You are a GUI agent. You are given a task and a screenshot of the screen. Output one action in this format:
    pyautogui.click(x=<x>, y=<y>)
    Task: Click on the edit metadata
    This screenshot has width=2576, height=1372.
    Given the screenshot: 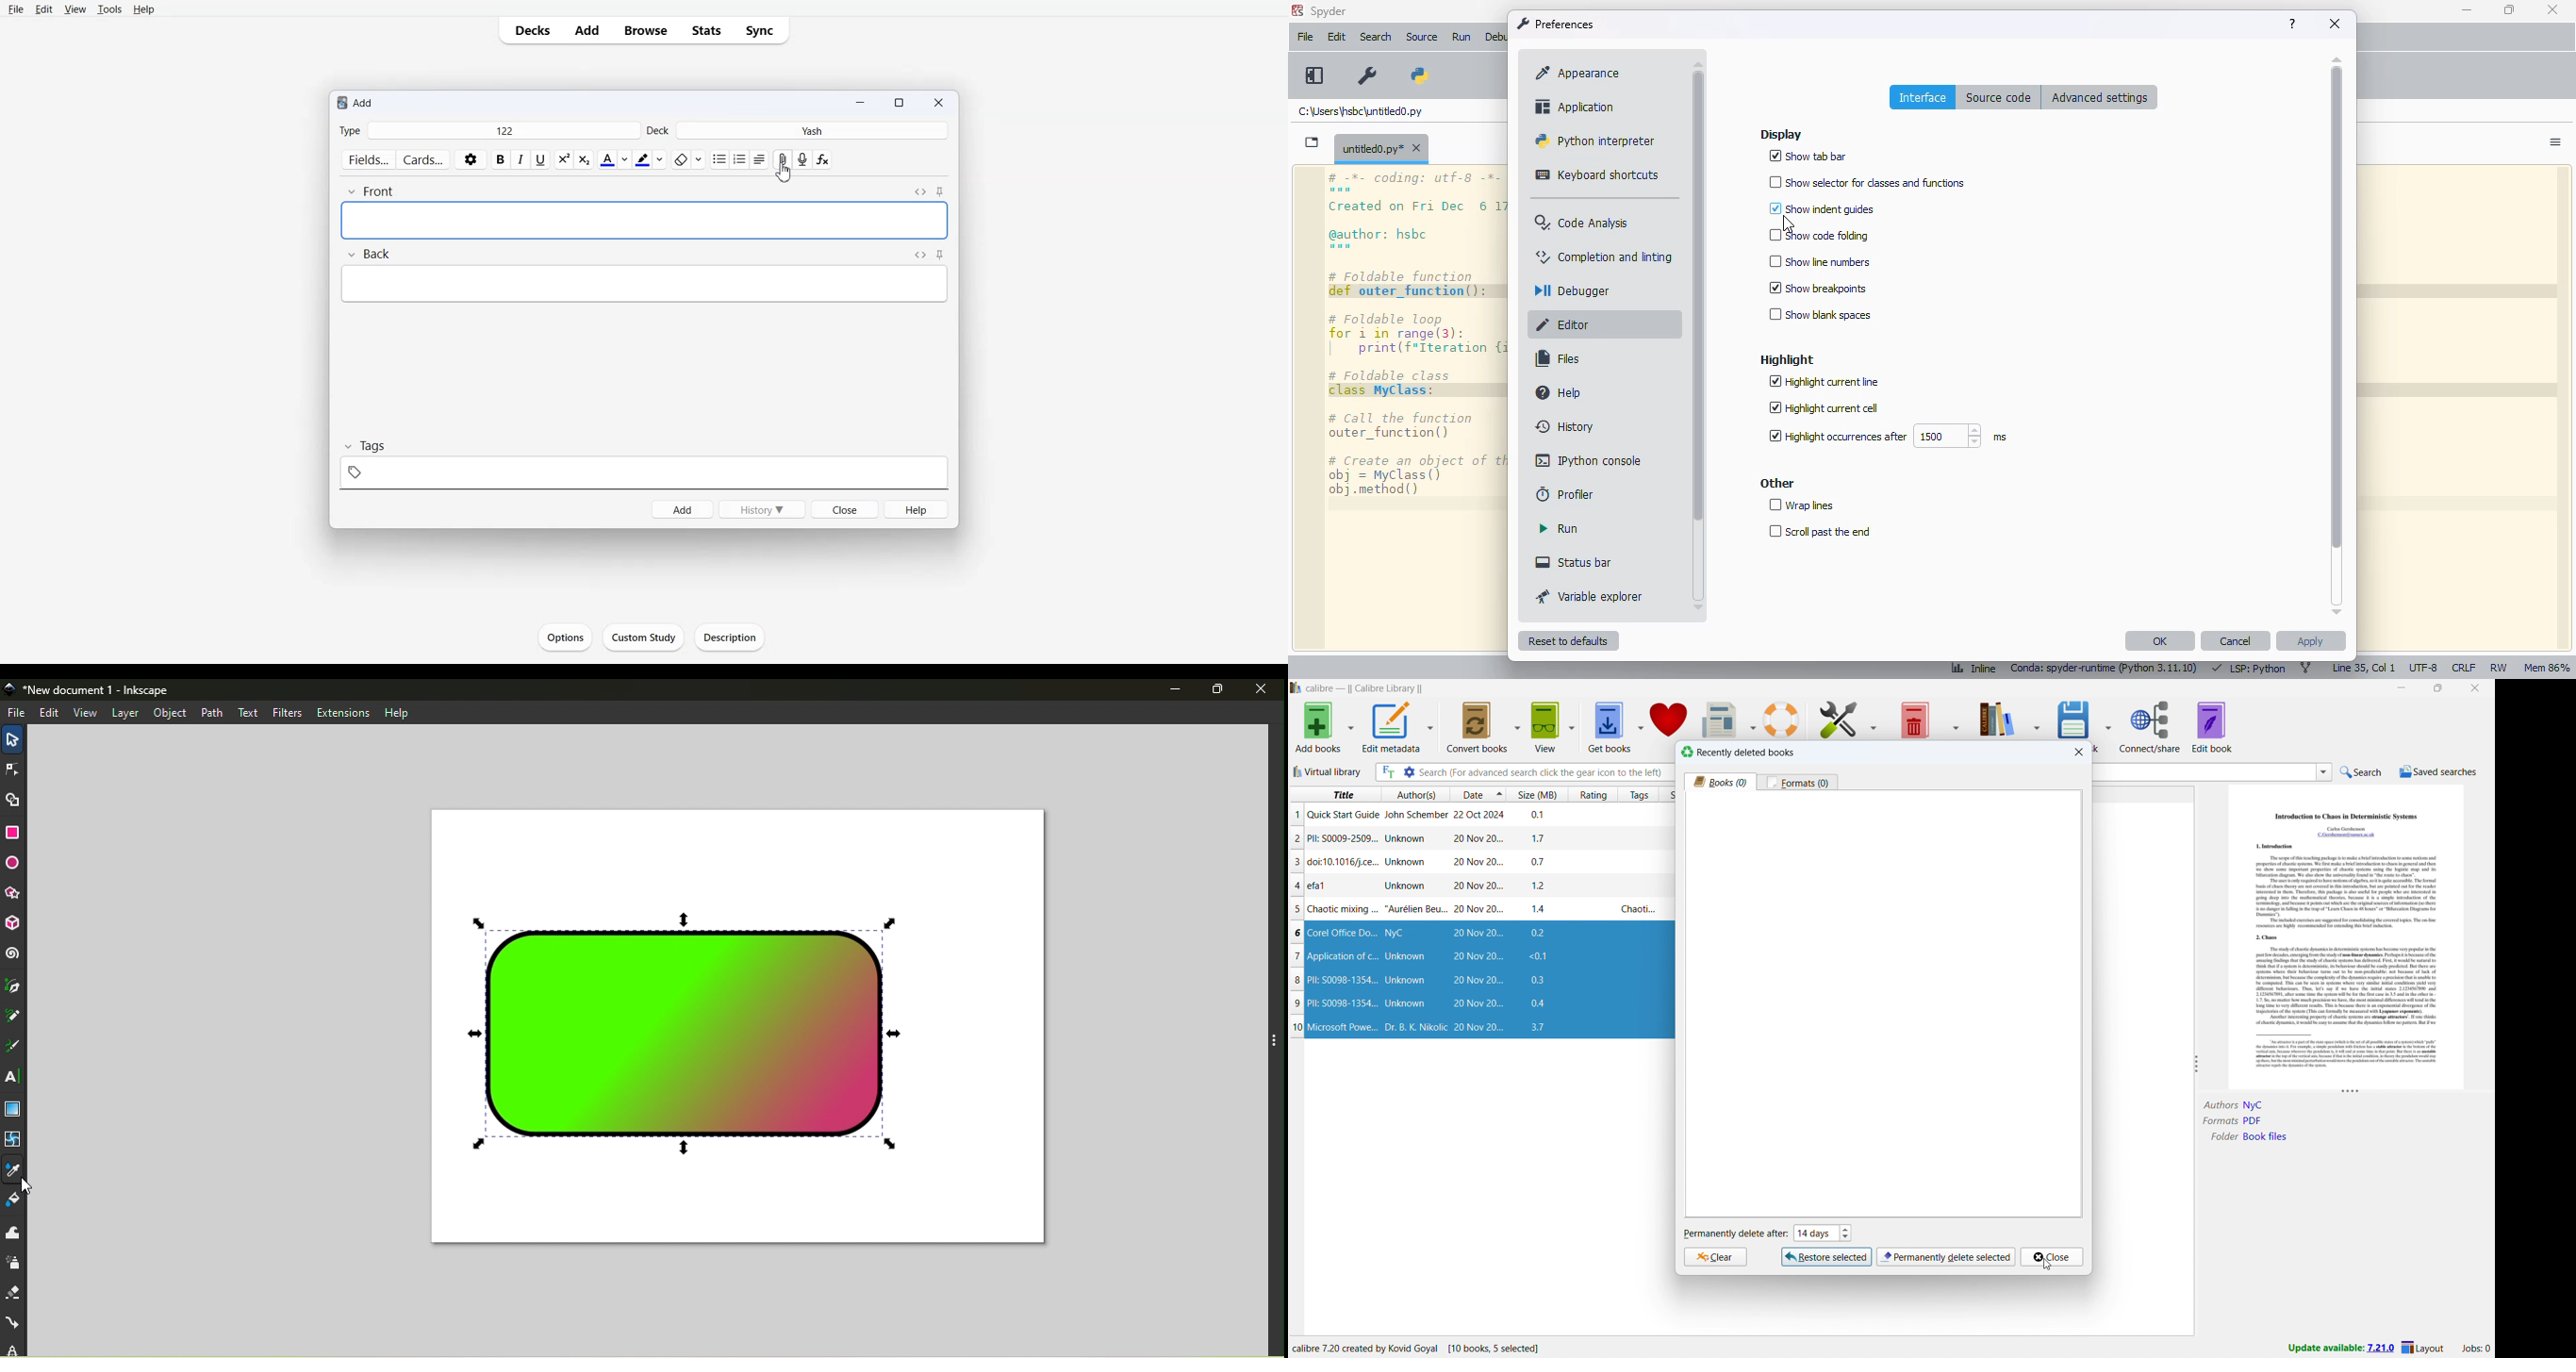 What is the action you would take?
    pyautogui.click(x=1391, y=727)
    